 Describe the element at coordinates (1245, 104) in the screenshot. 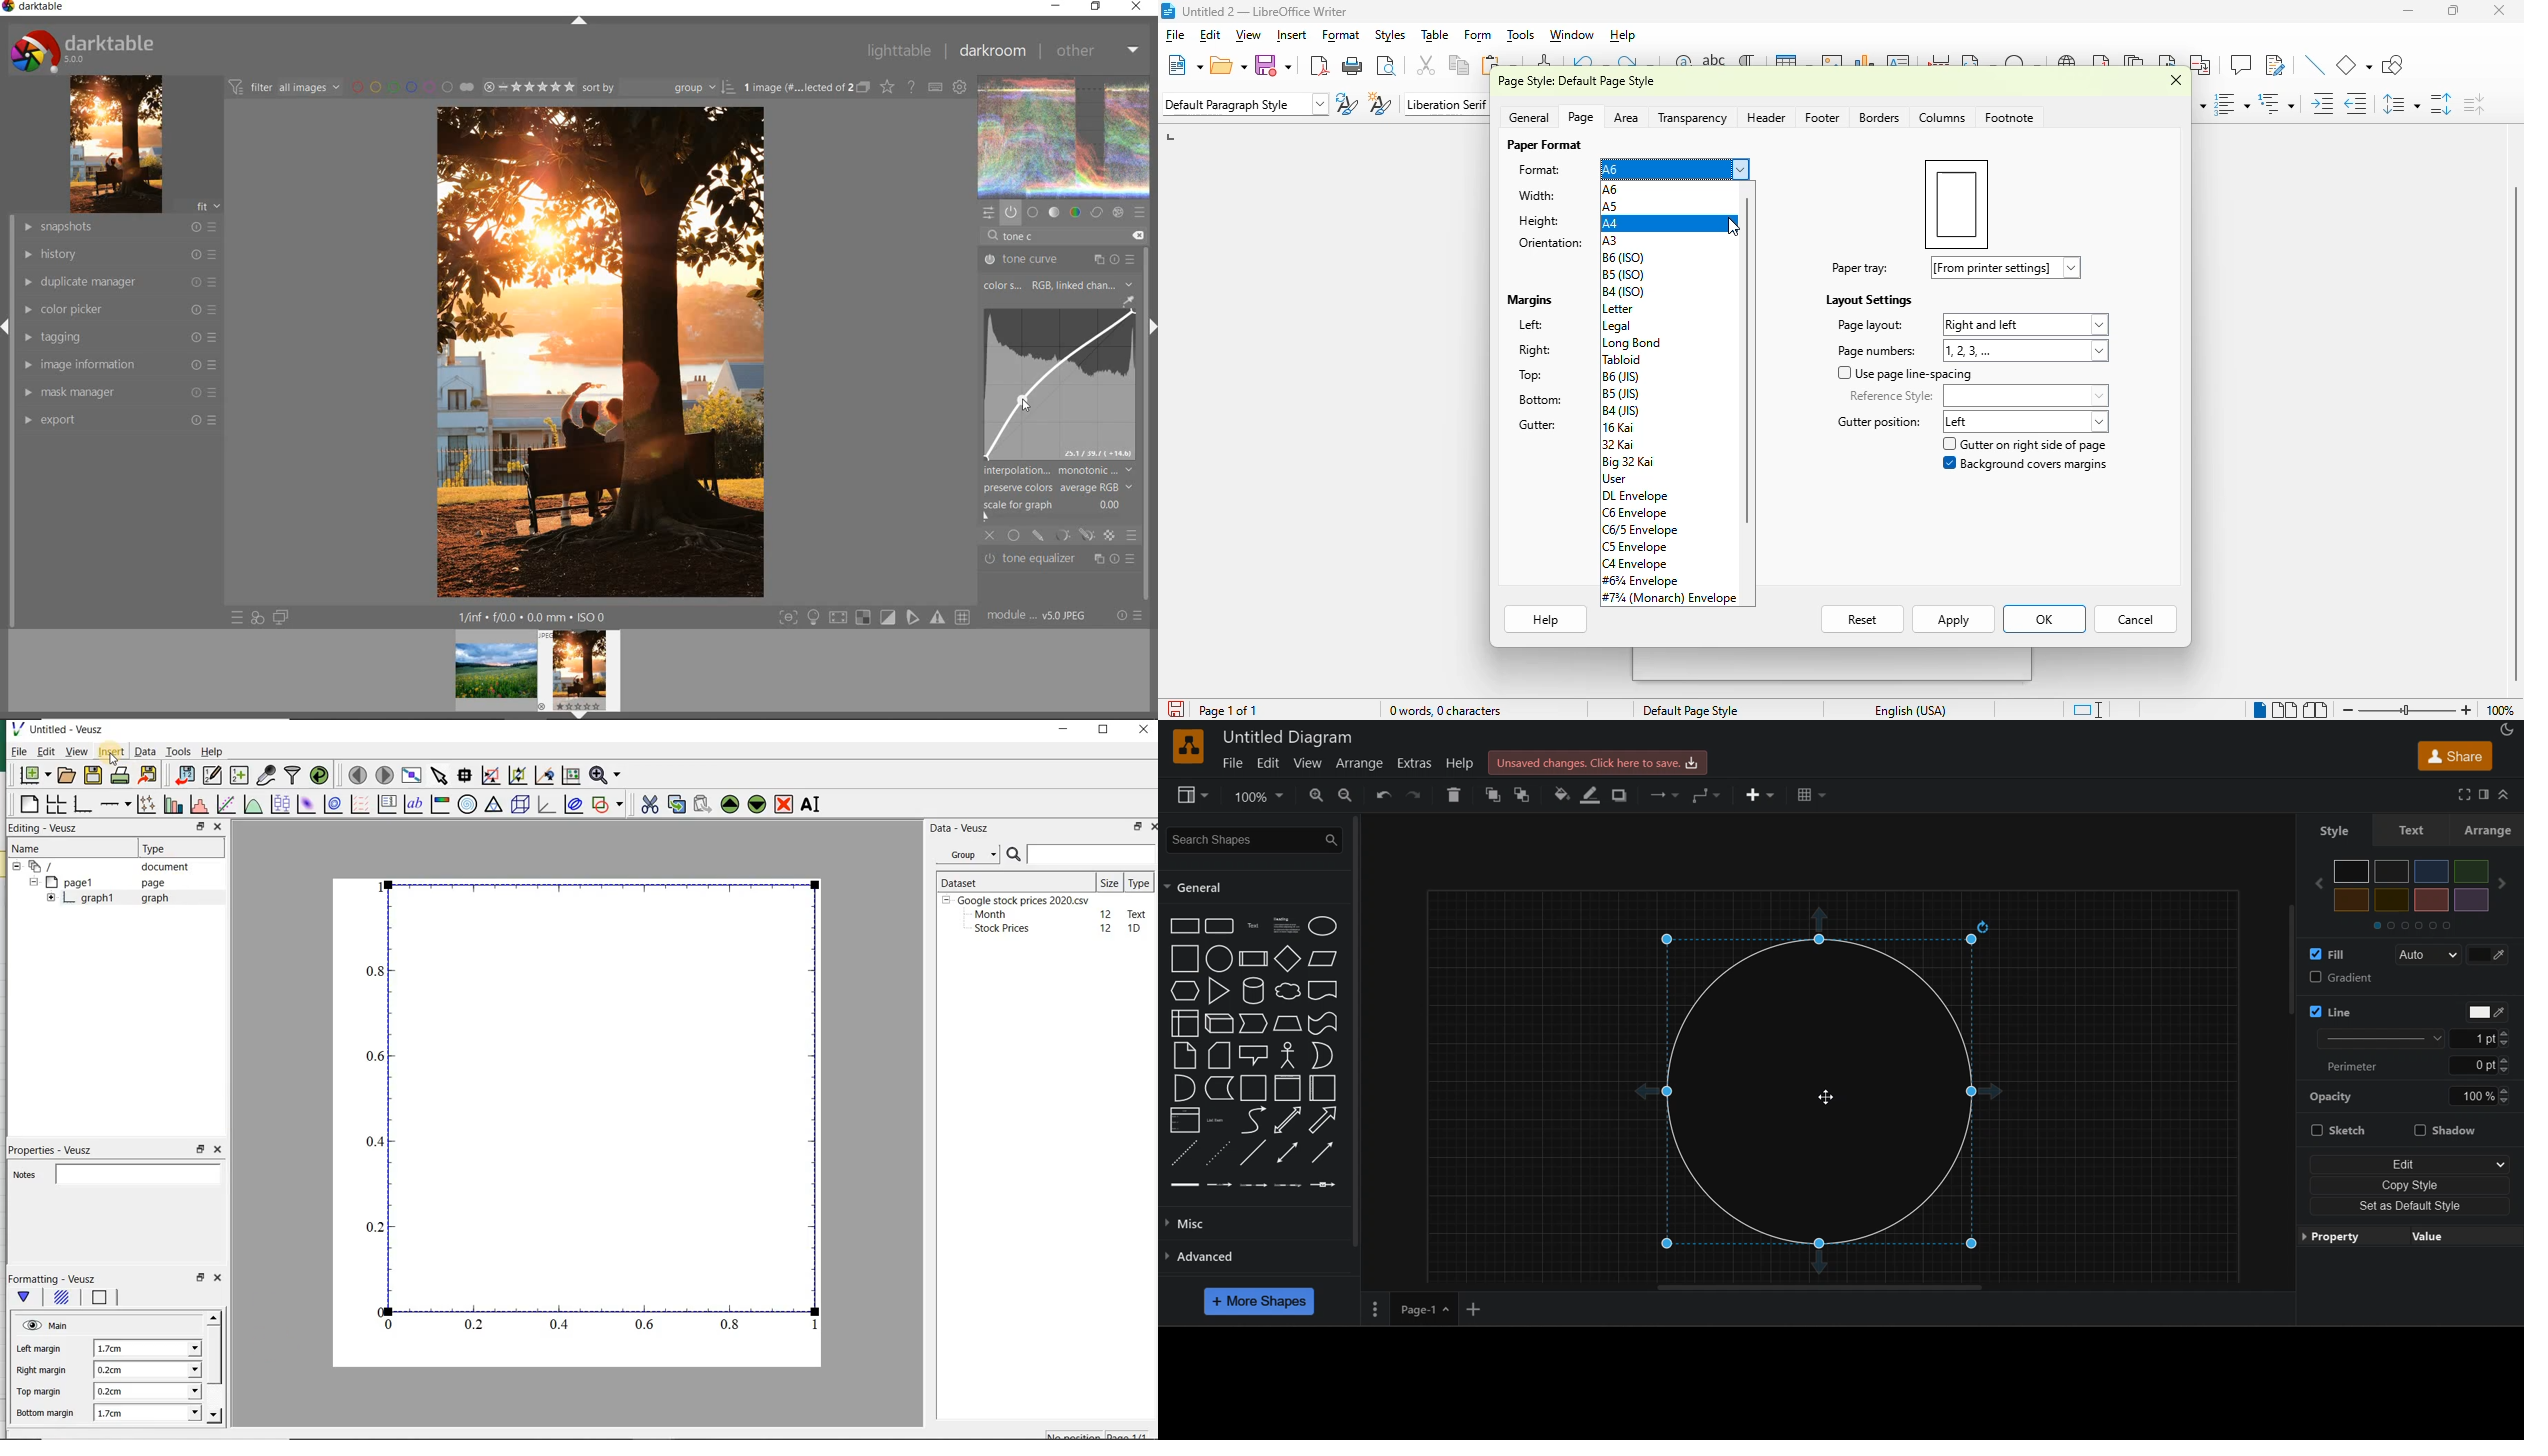

I see `set paragraph style` at that location.